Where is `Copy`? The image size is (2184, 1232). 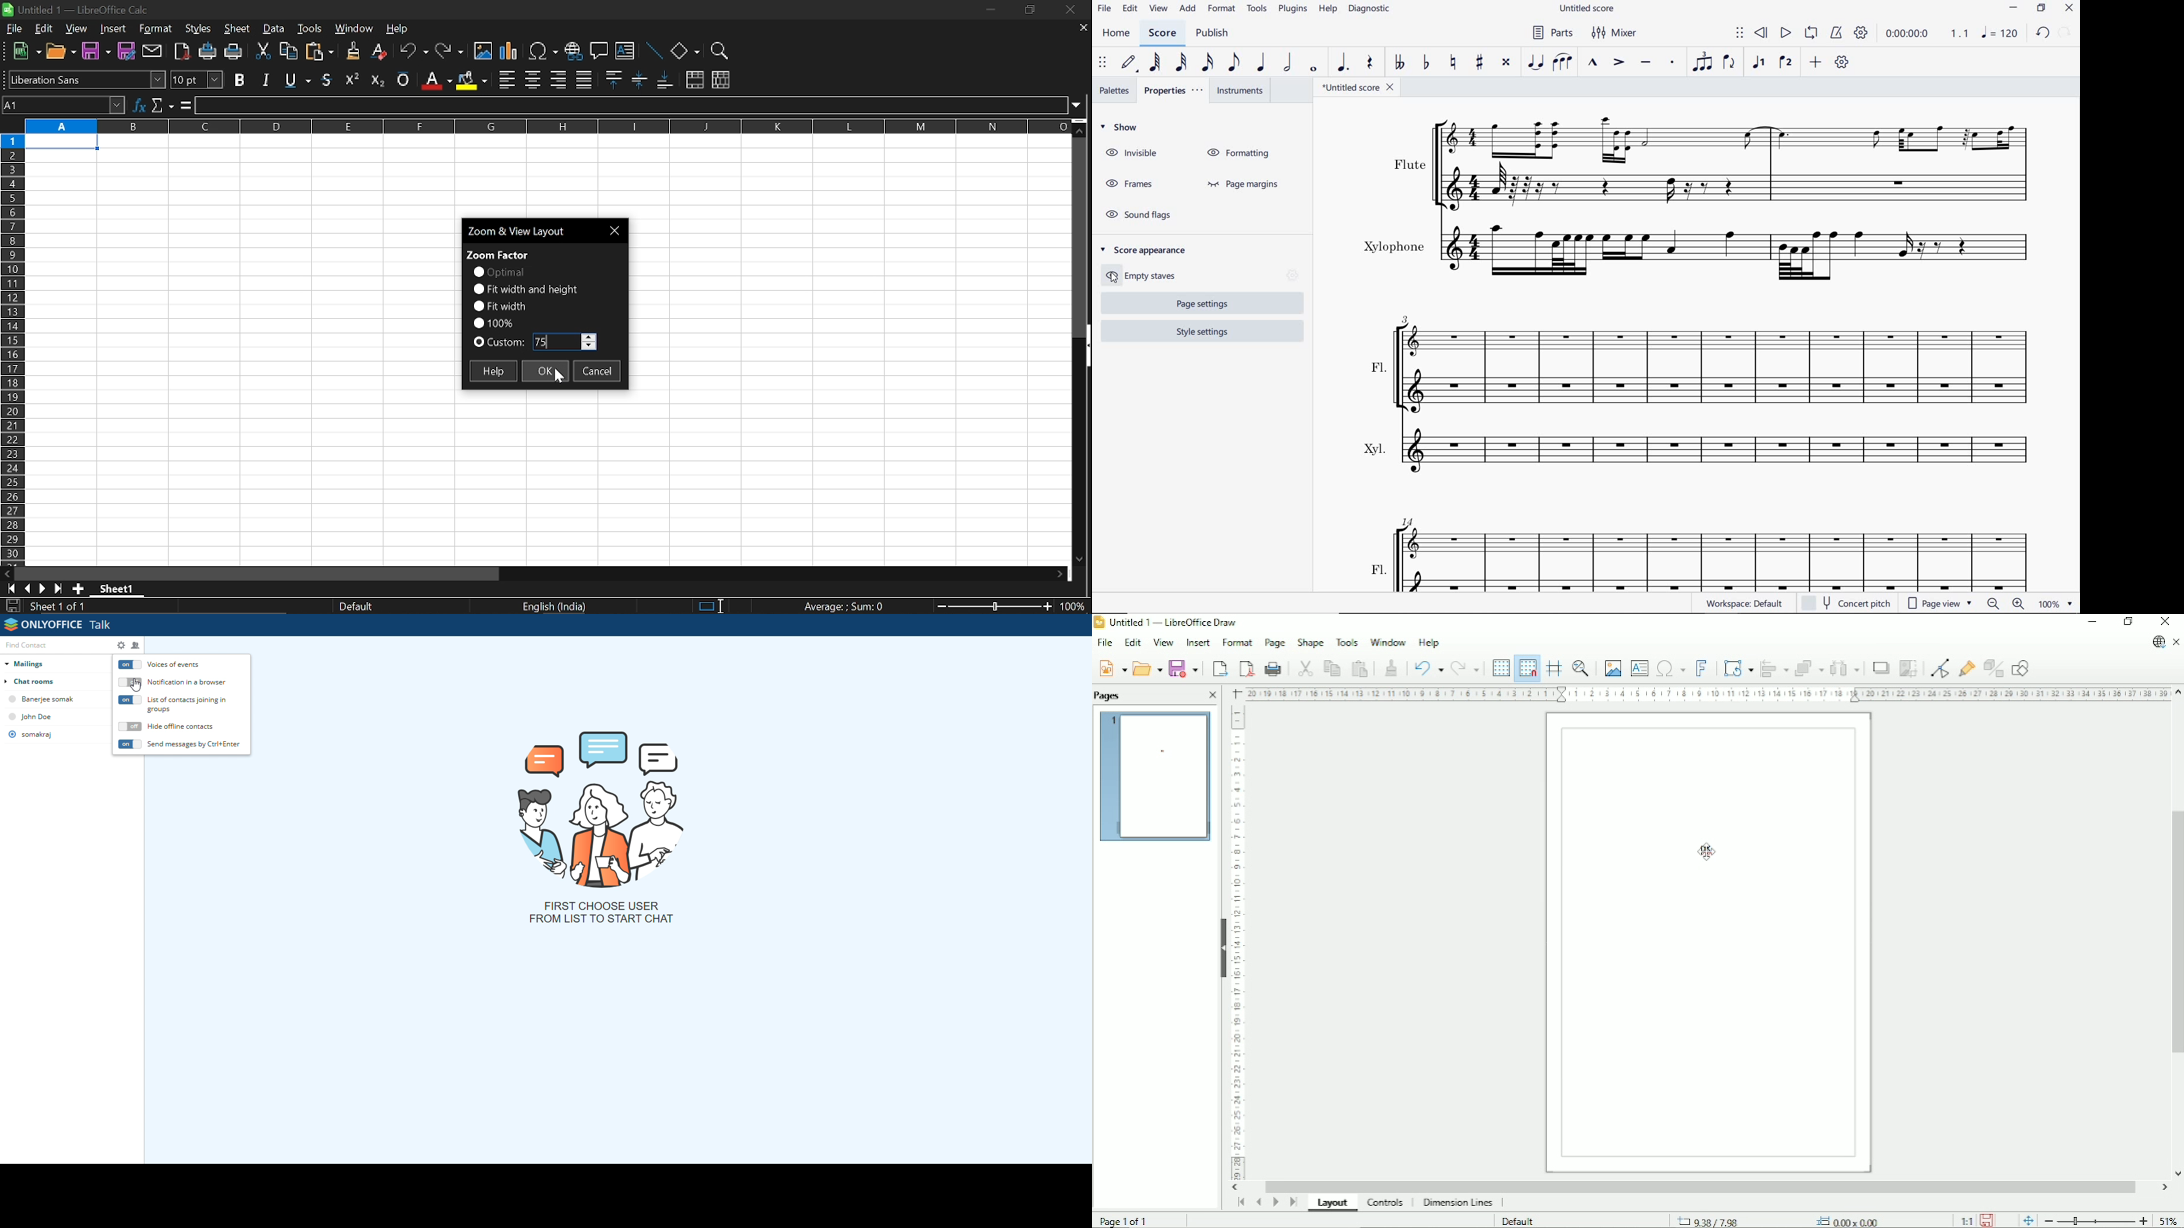
Copy is located at coordinates (1333, 668).